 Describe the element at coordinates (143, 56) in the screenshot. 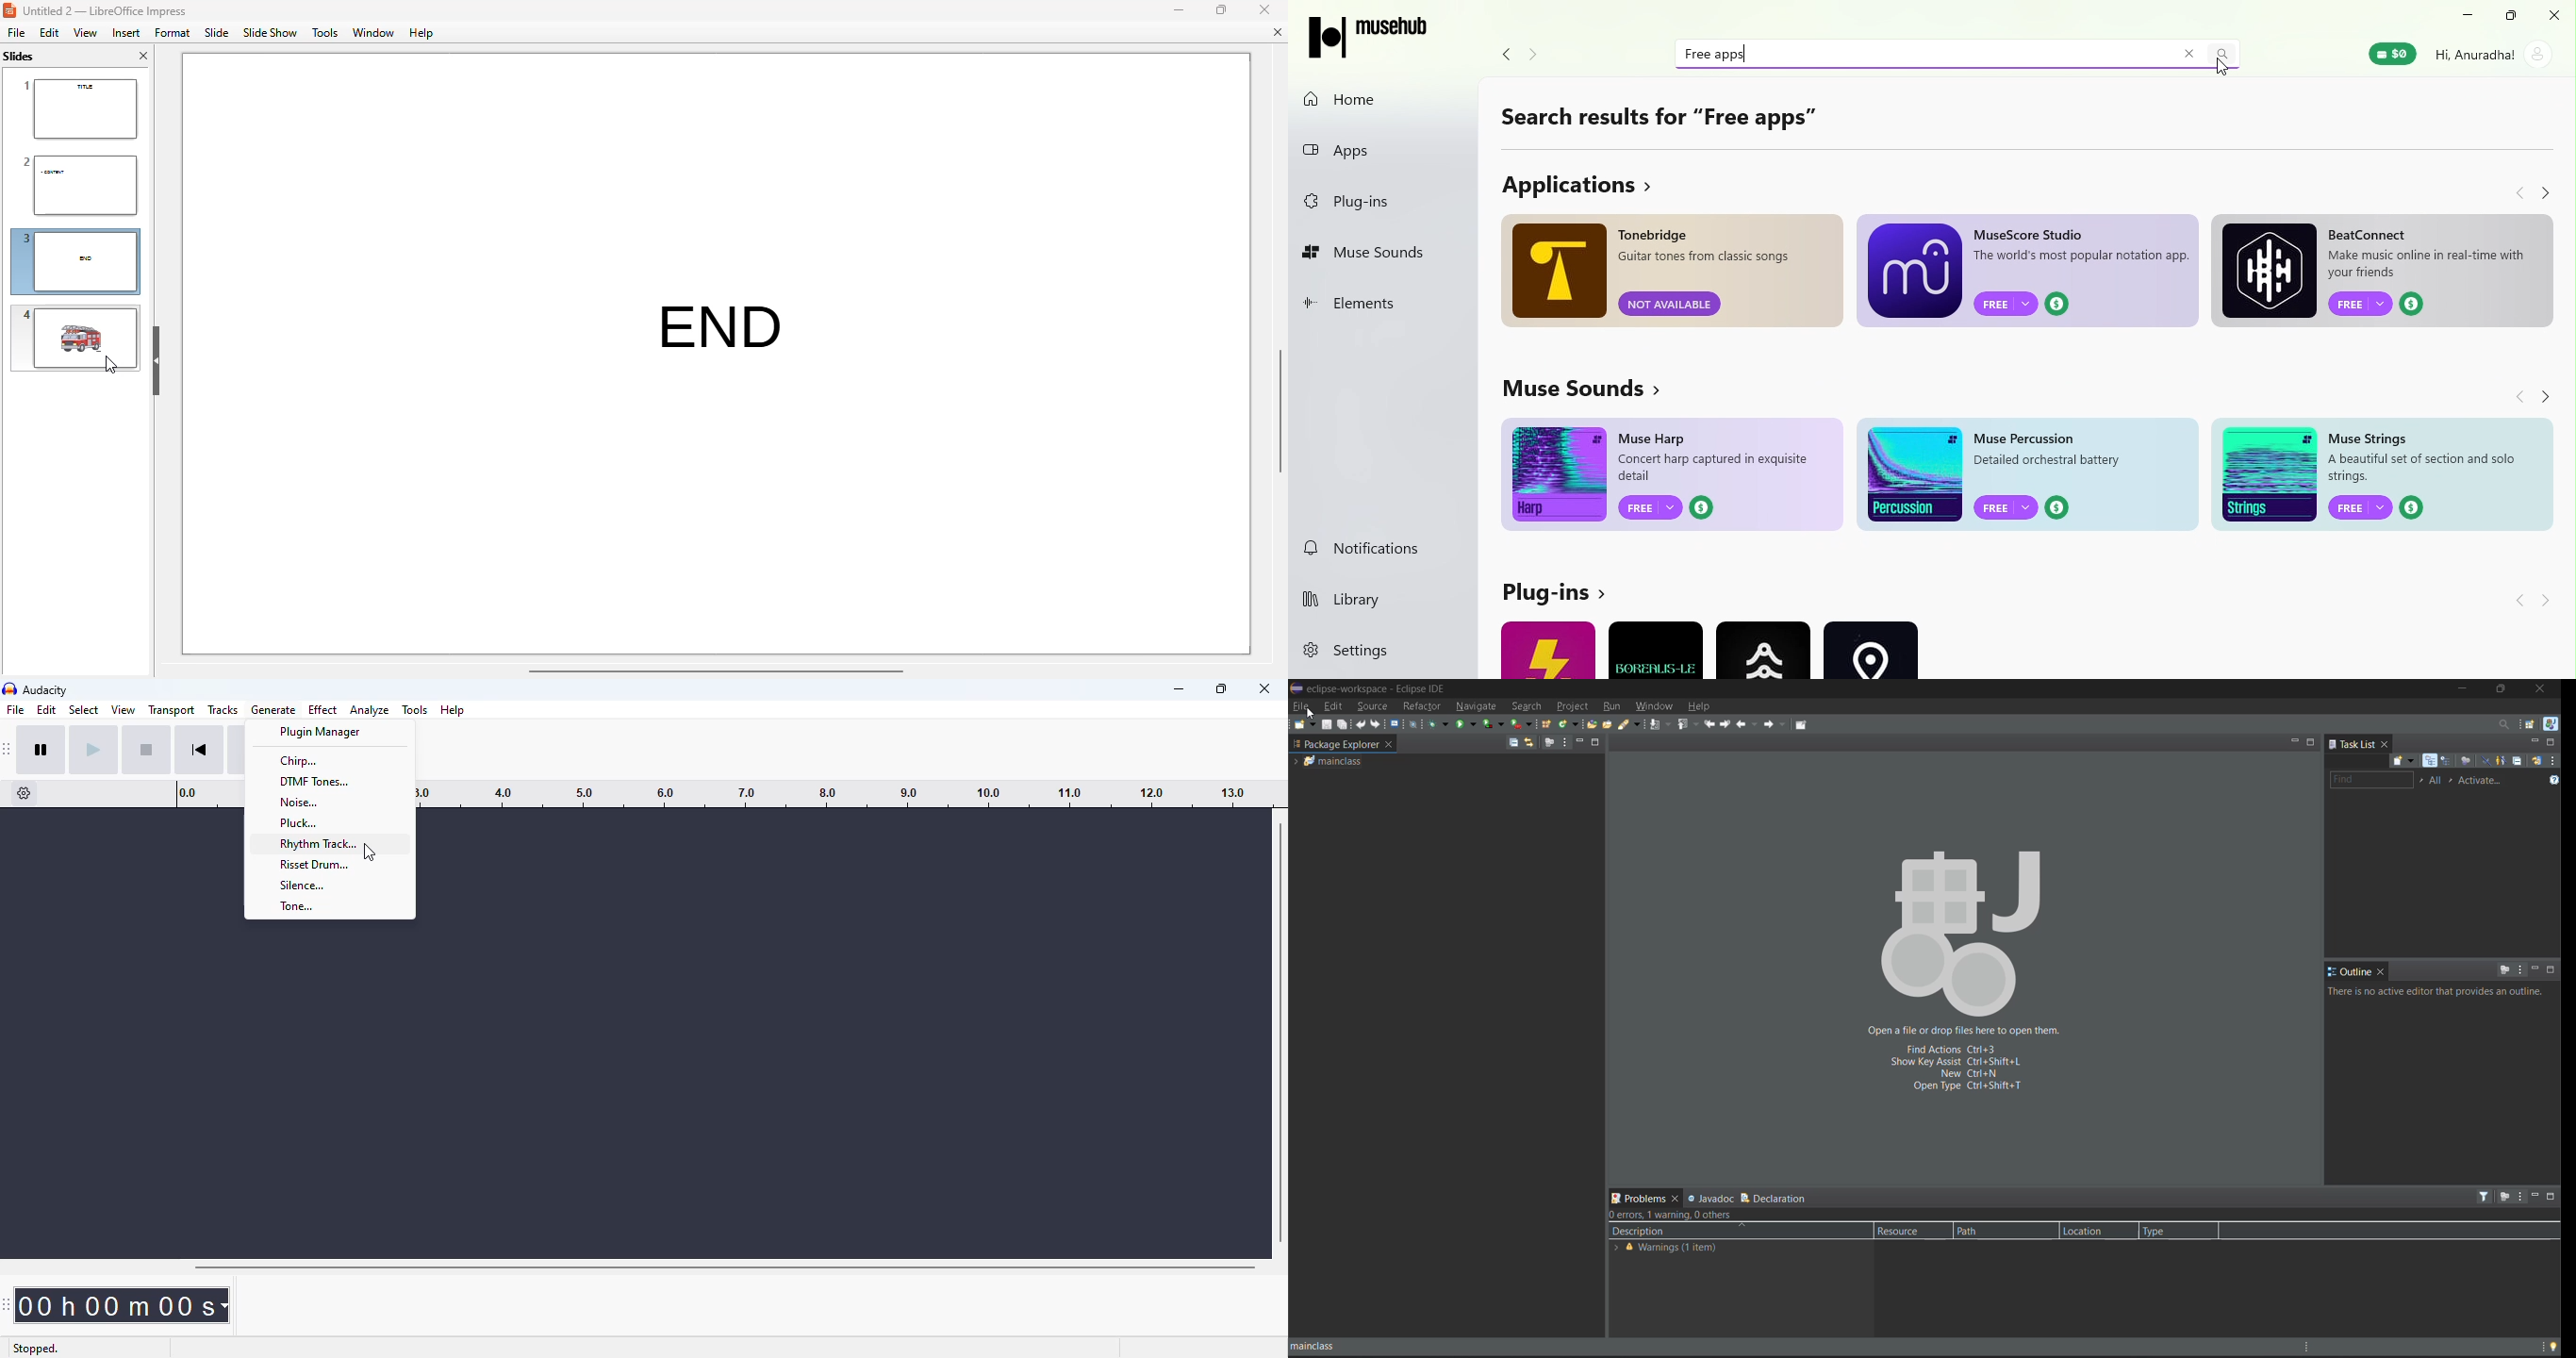

I see `close pane` at that location.